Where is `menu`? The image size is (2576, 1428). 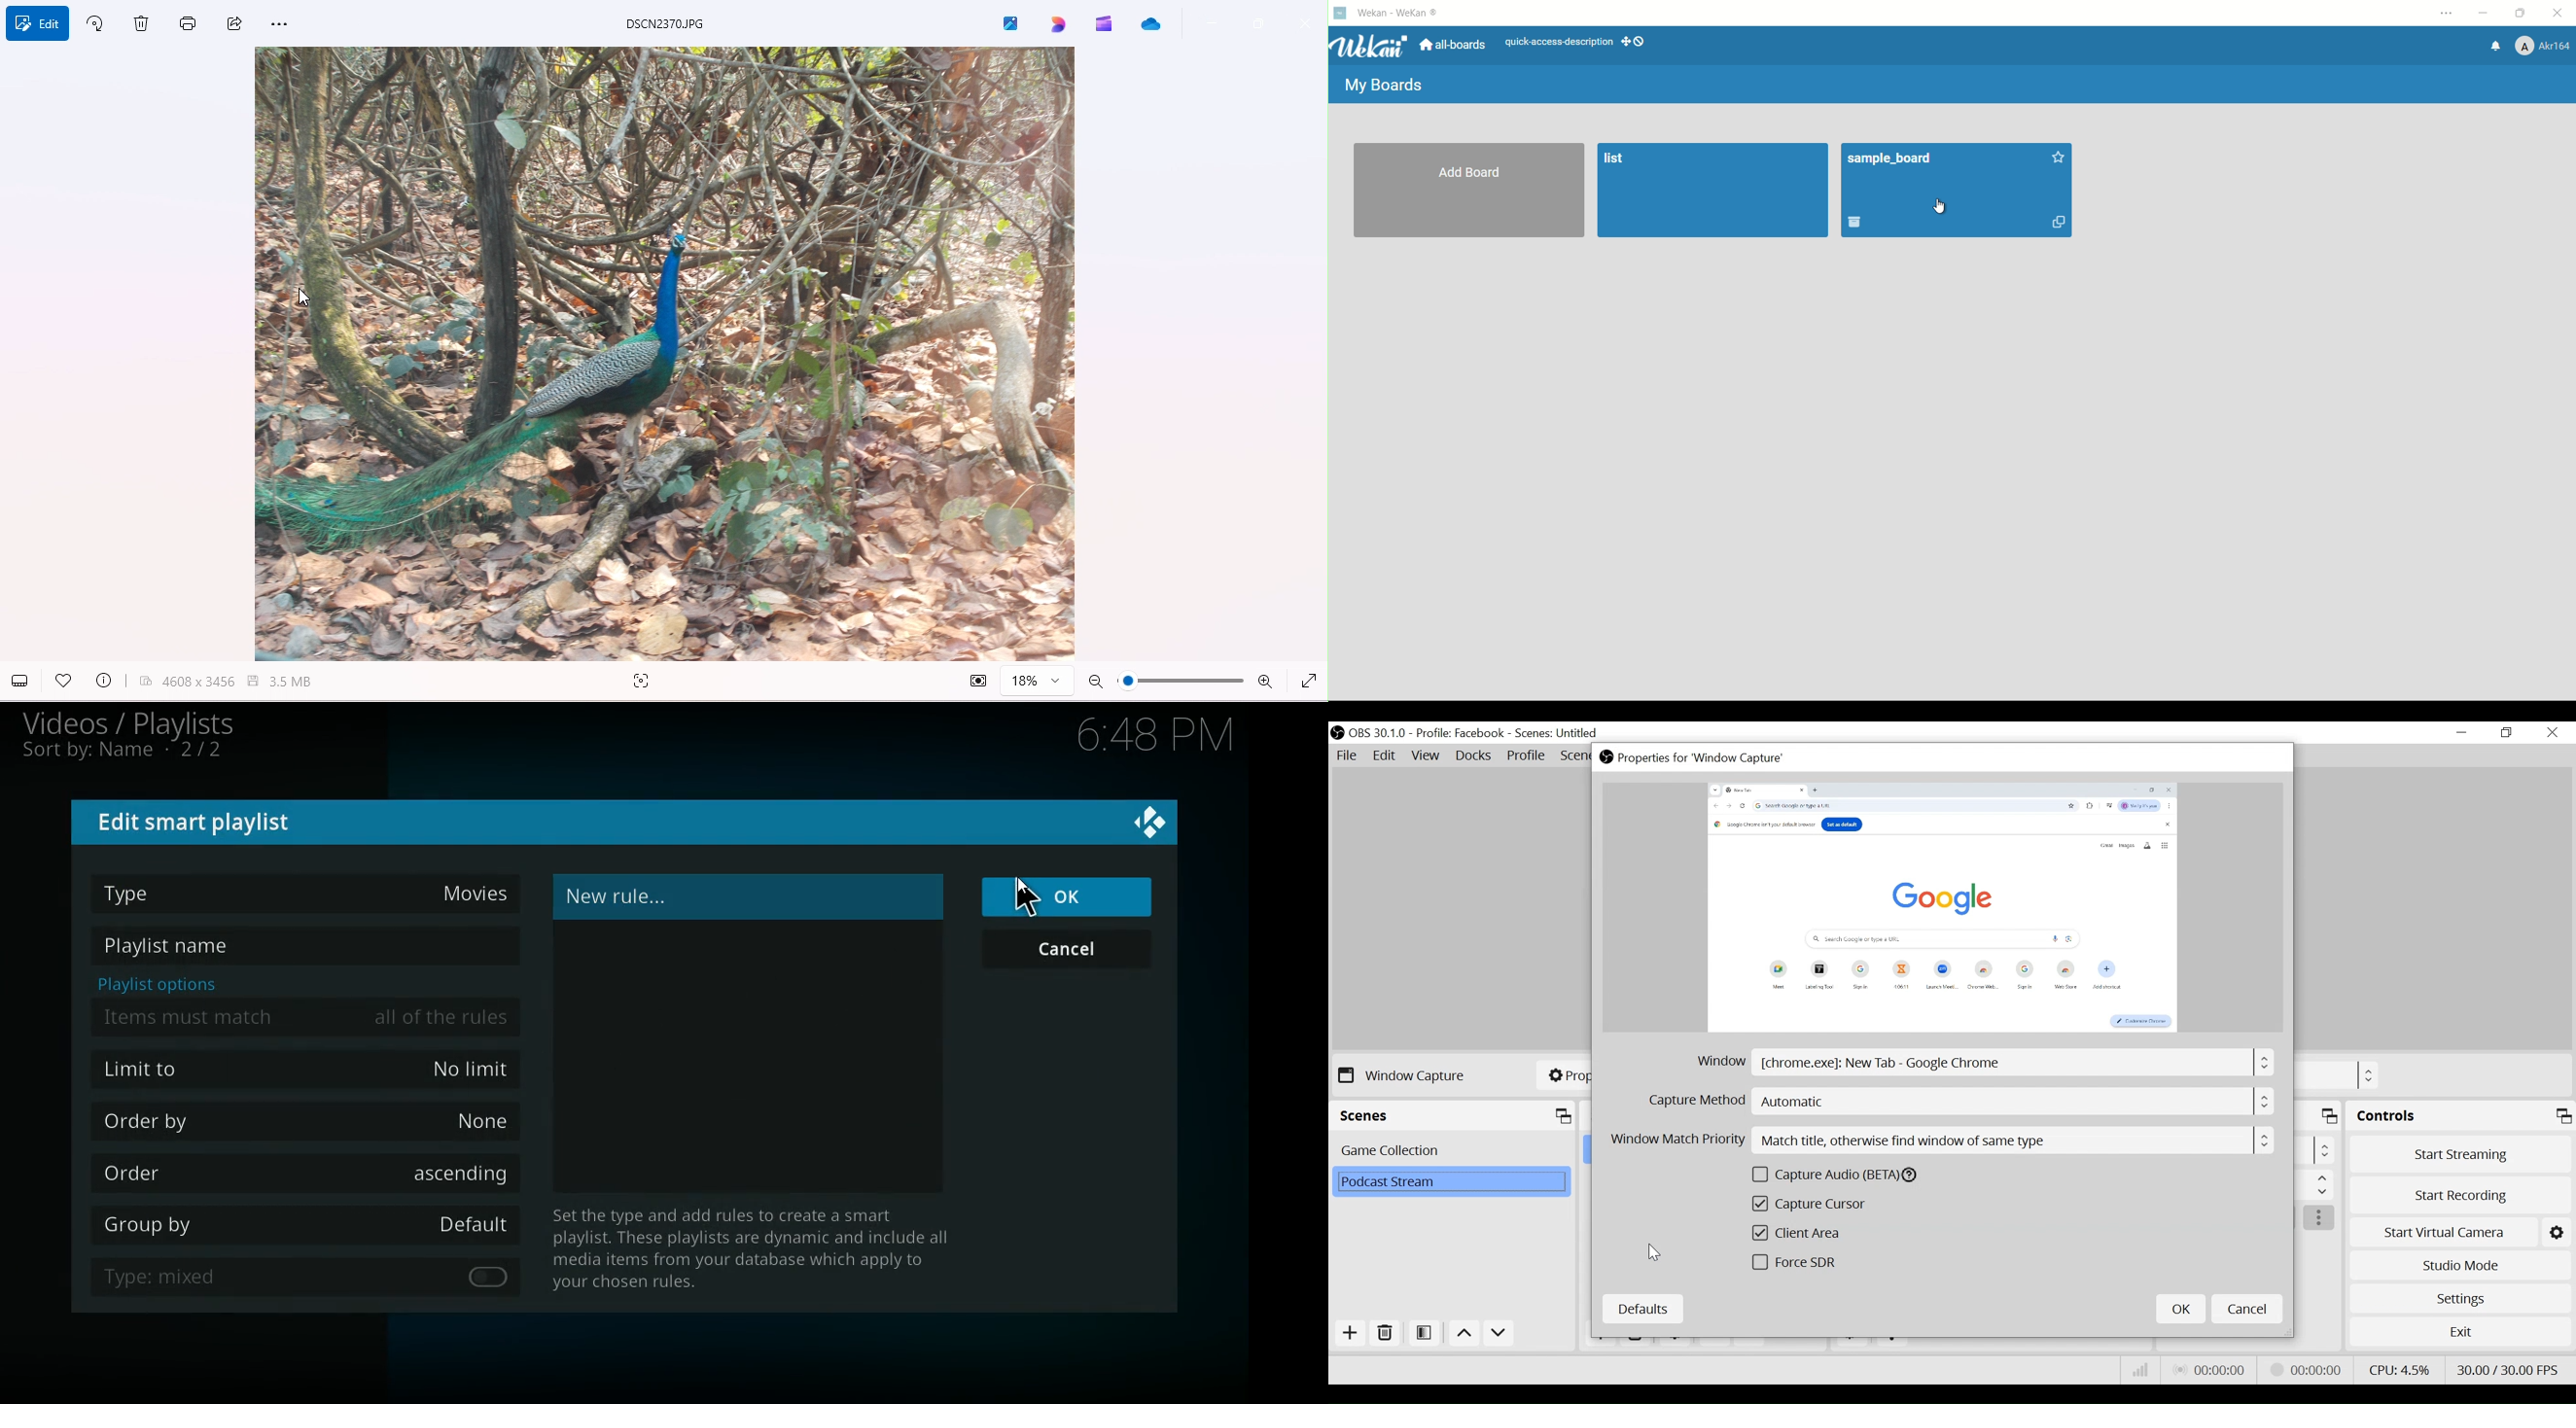 menu is located at coordinates (2369, 1076).